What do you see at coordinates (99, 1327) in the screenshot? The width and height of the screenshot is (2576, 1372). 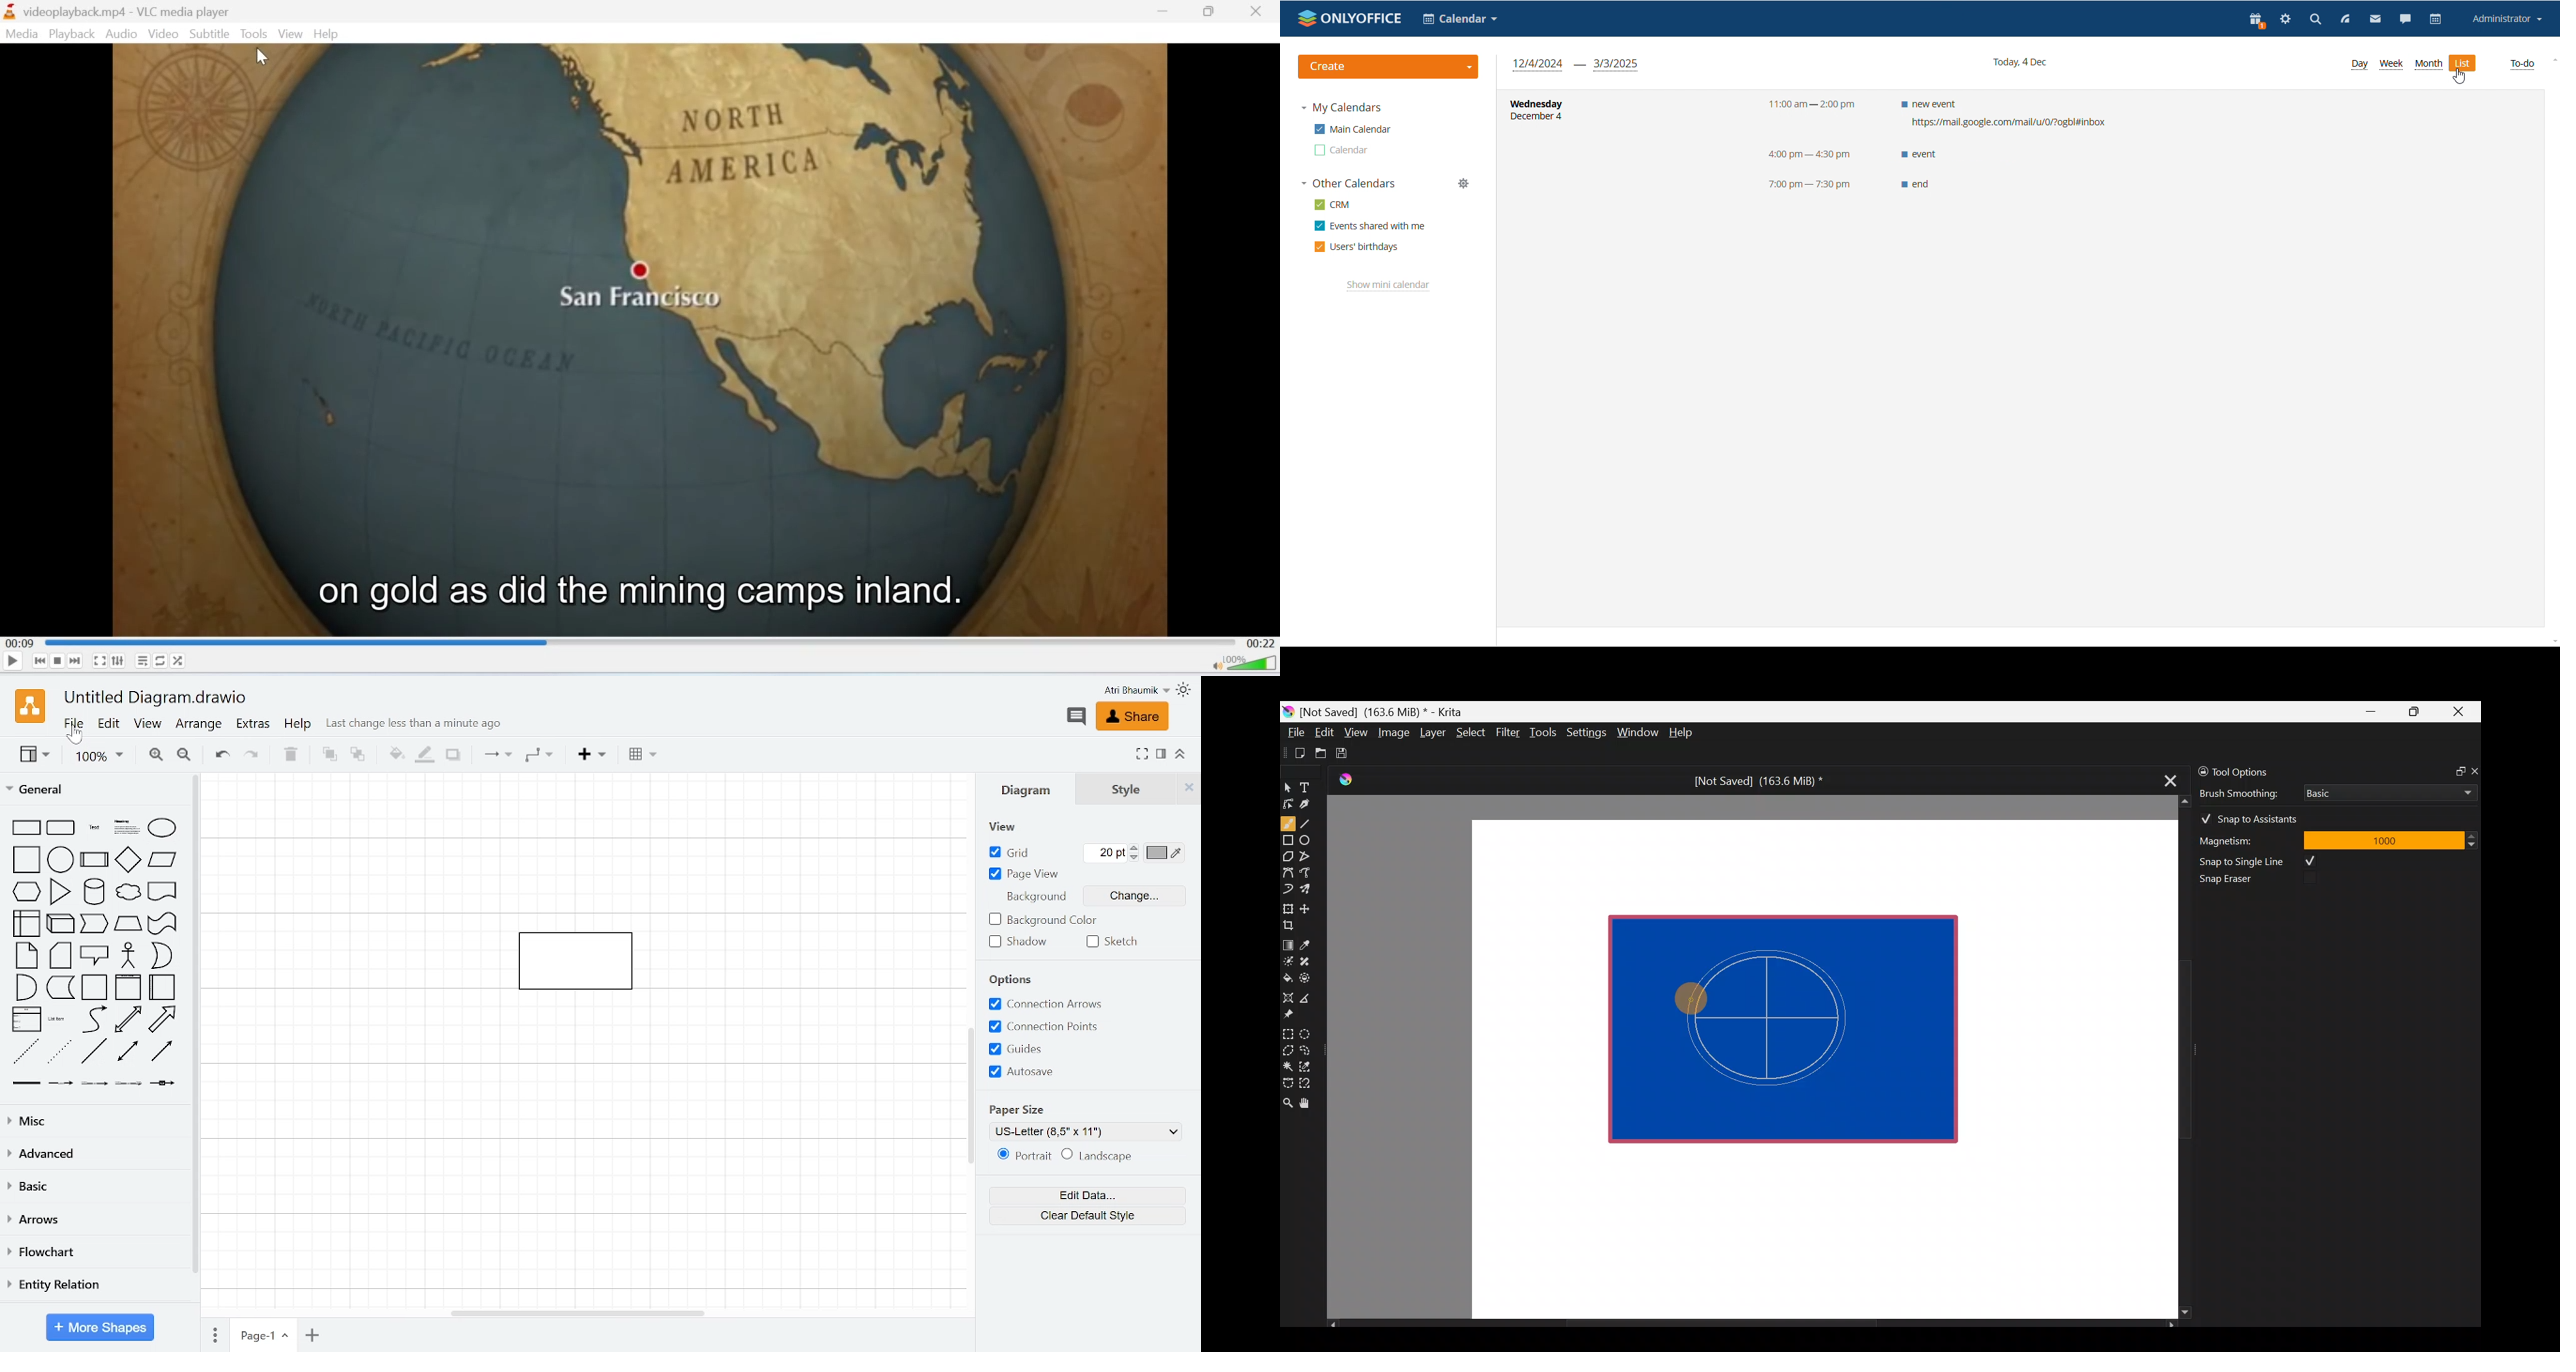 I see `More shapes` at bounding box center [99, 1327].